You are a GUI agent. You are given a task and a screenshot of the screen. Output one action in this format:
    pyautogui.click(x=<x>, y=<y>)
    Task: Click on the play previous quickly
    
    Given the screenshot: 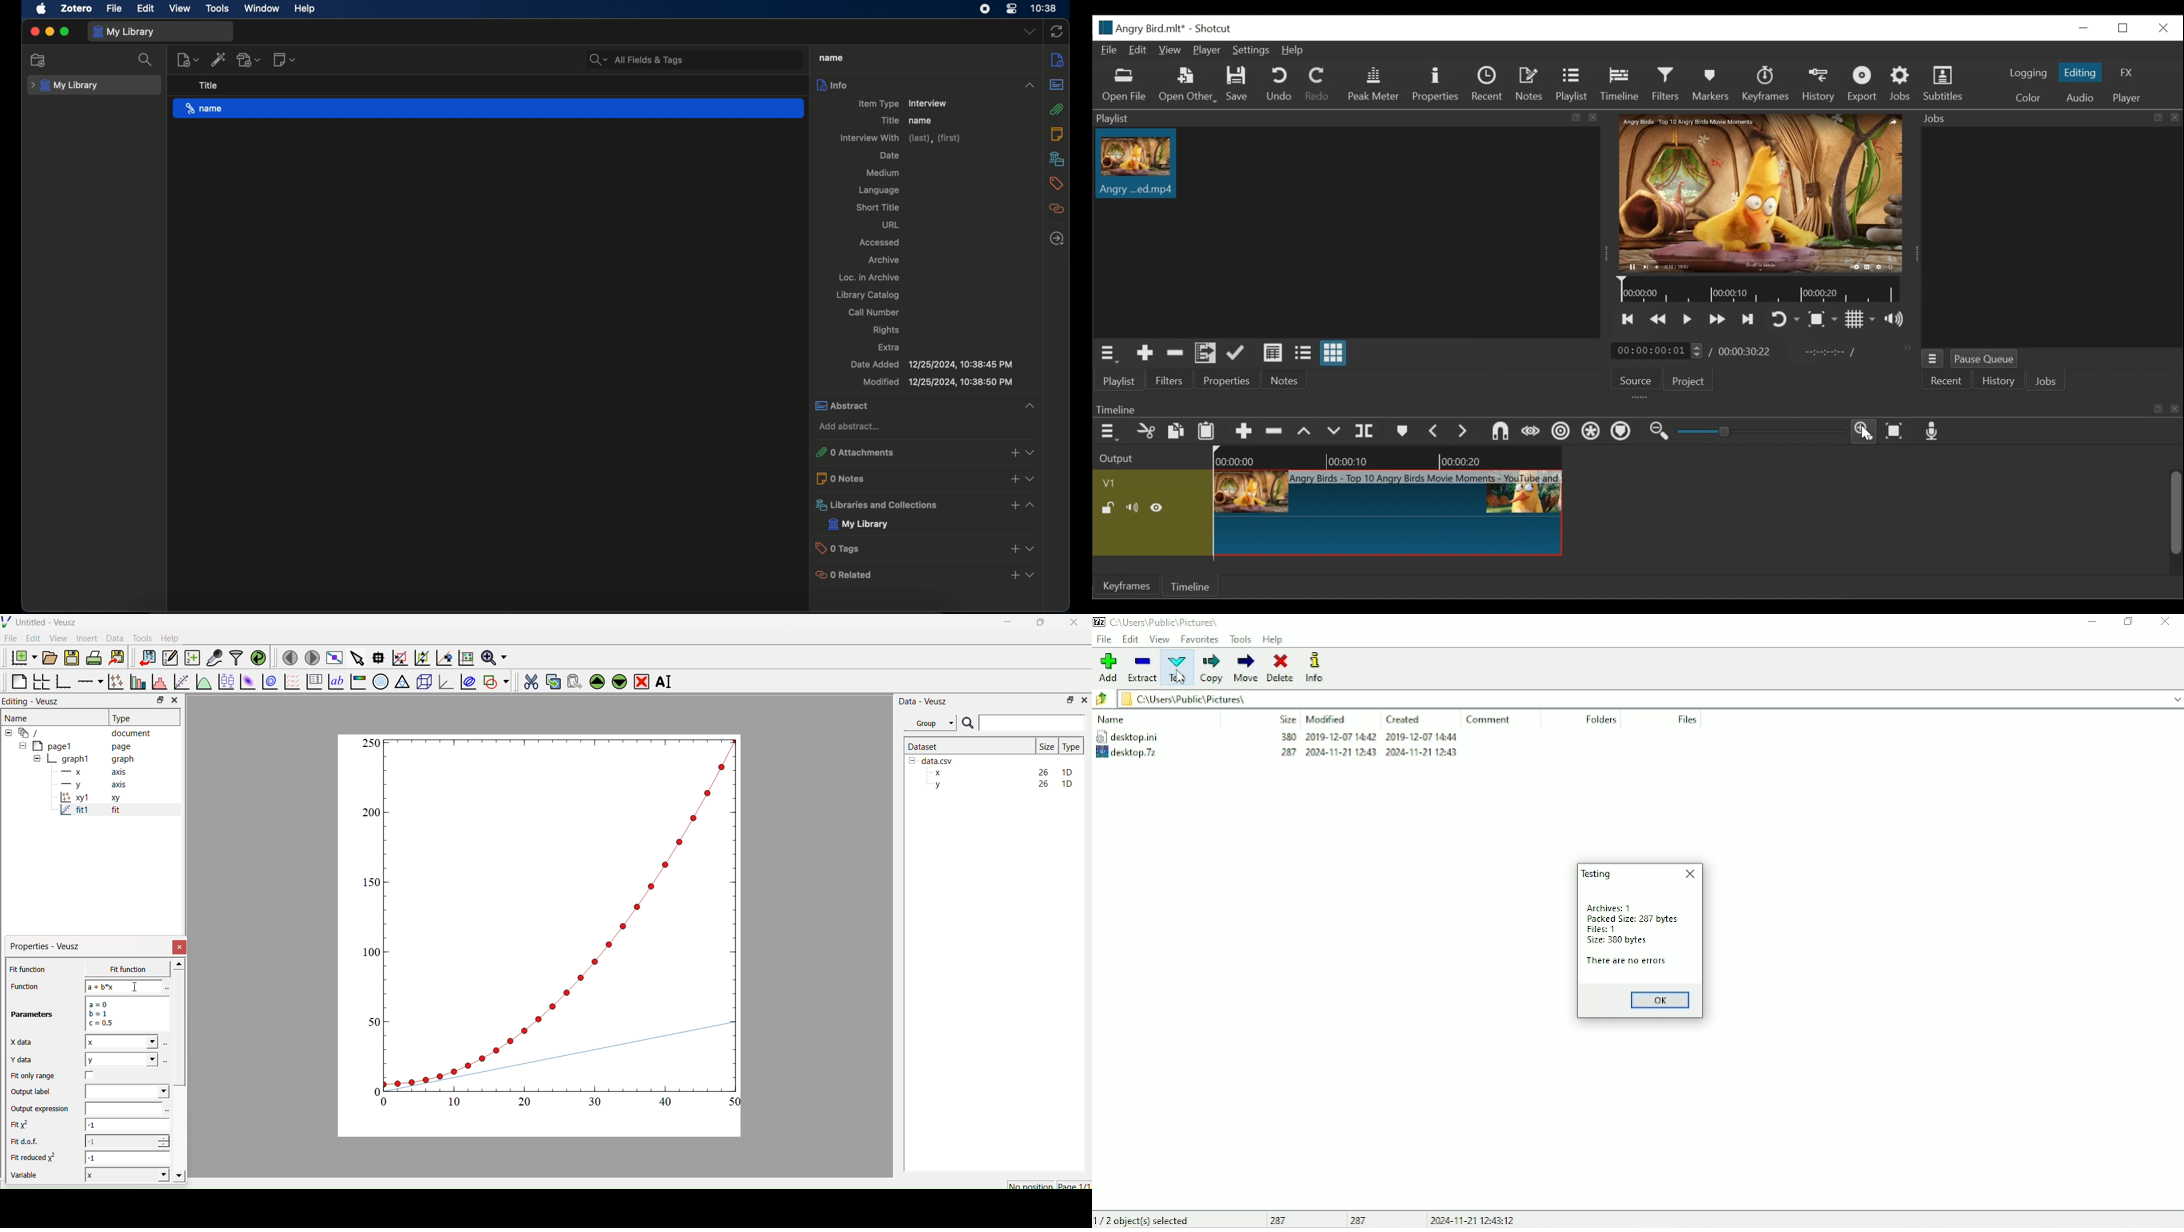 What is the action you would take?
    pyautogui.click(x=1659, y=319)
    